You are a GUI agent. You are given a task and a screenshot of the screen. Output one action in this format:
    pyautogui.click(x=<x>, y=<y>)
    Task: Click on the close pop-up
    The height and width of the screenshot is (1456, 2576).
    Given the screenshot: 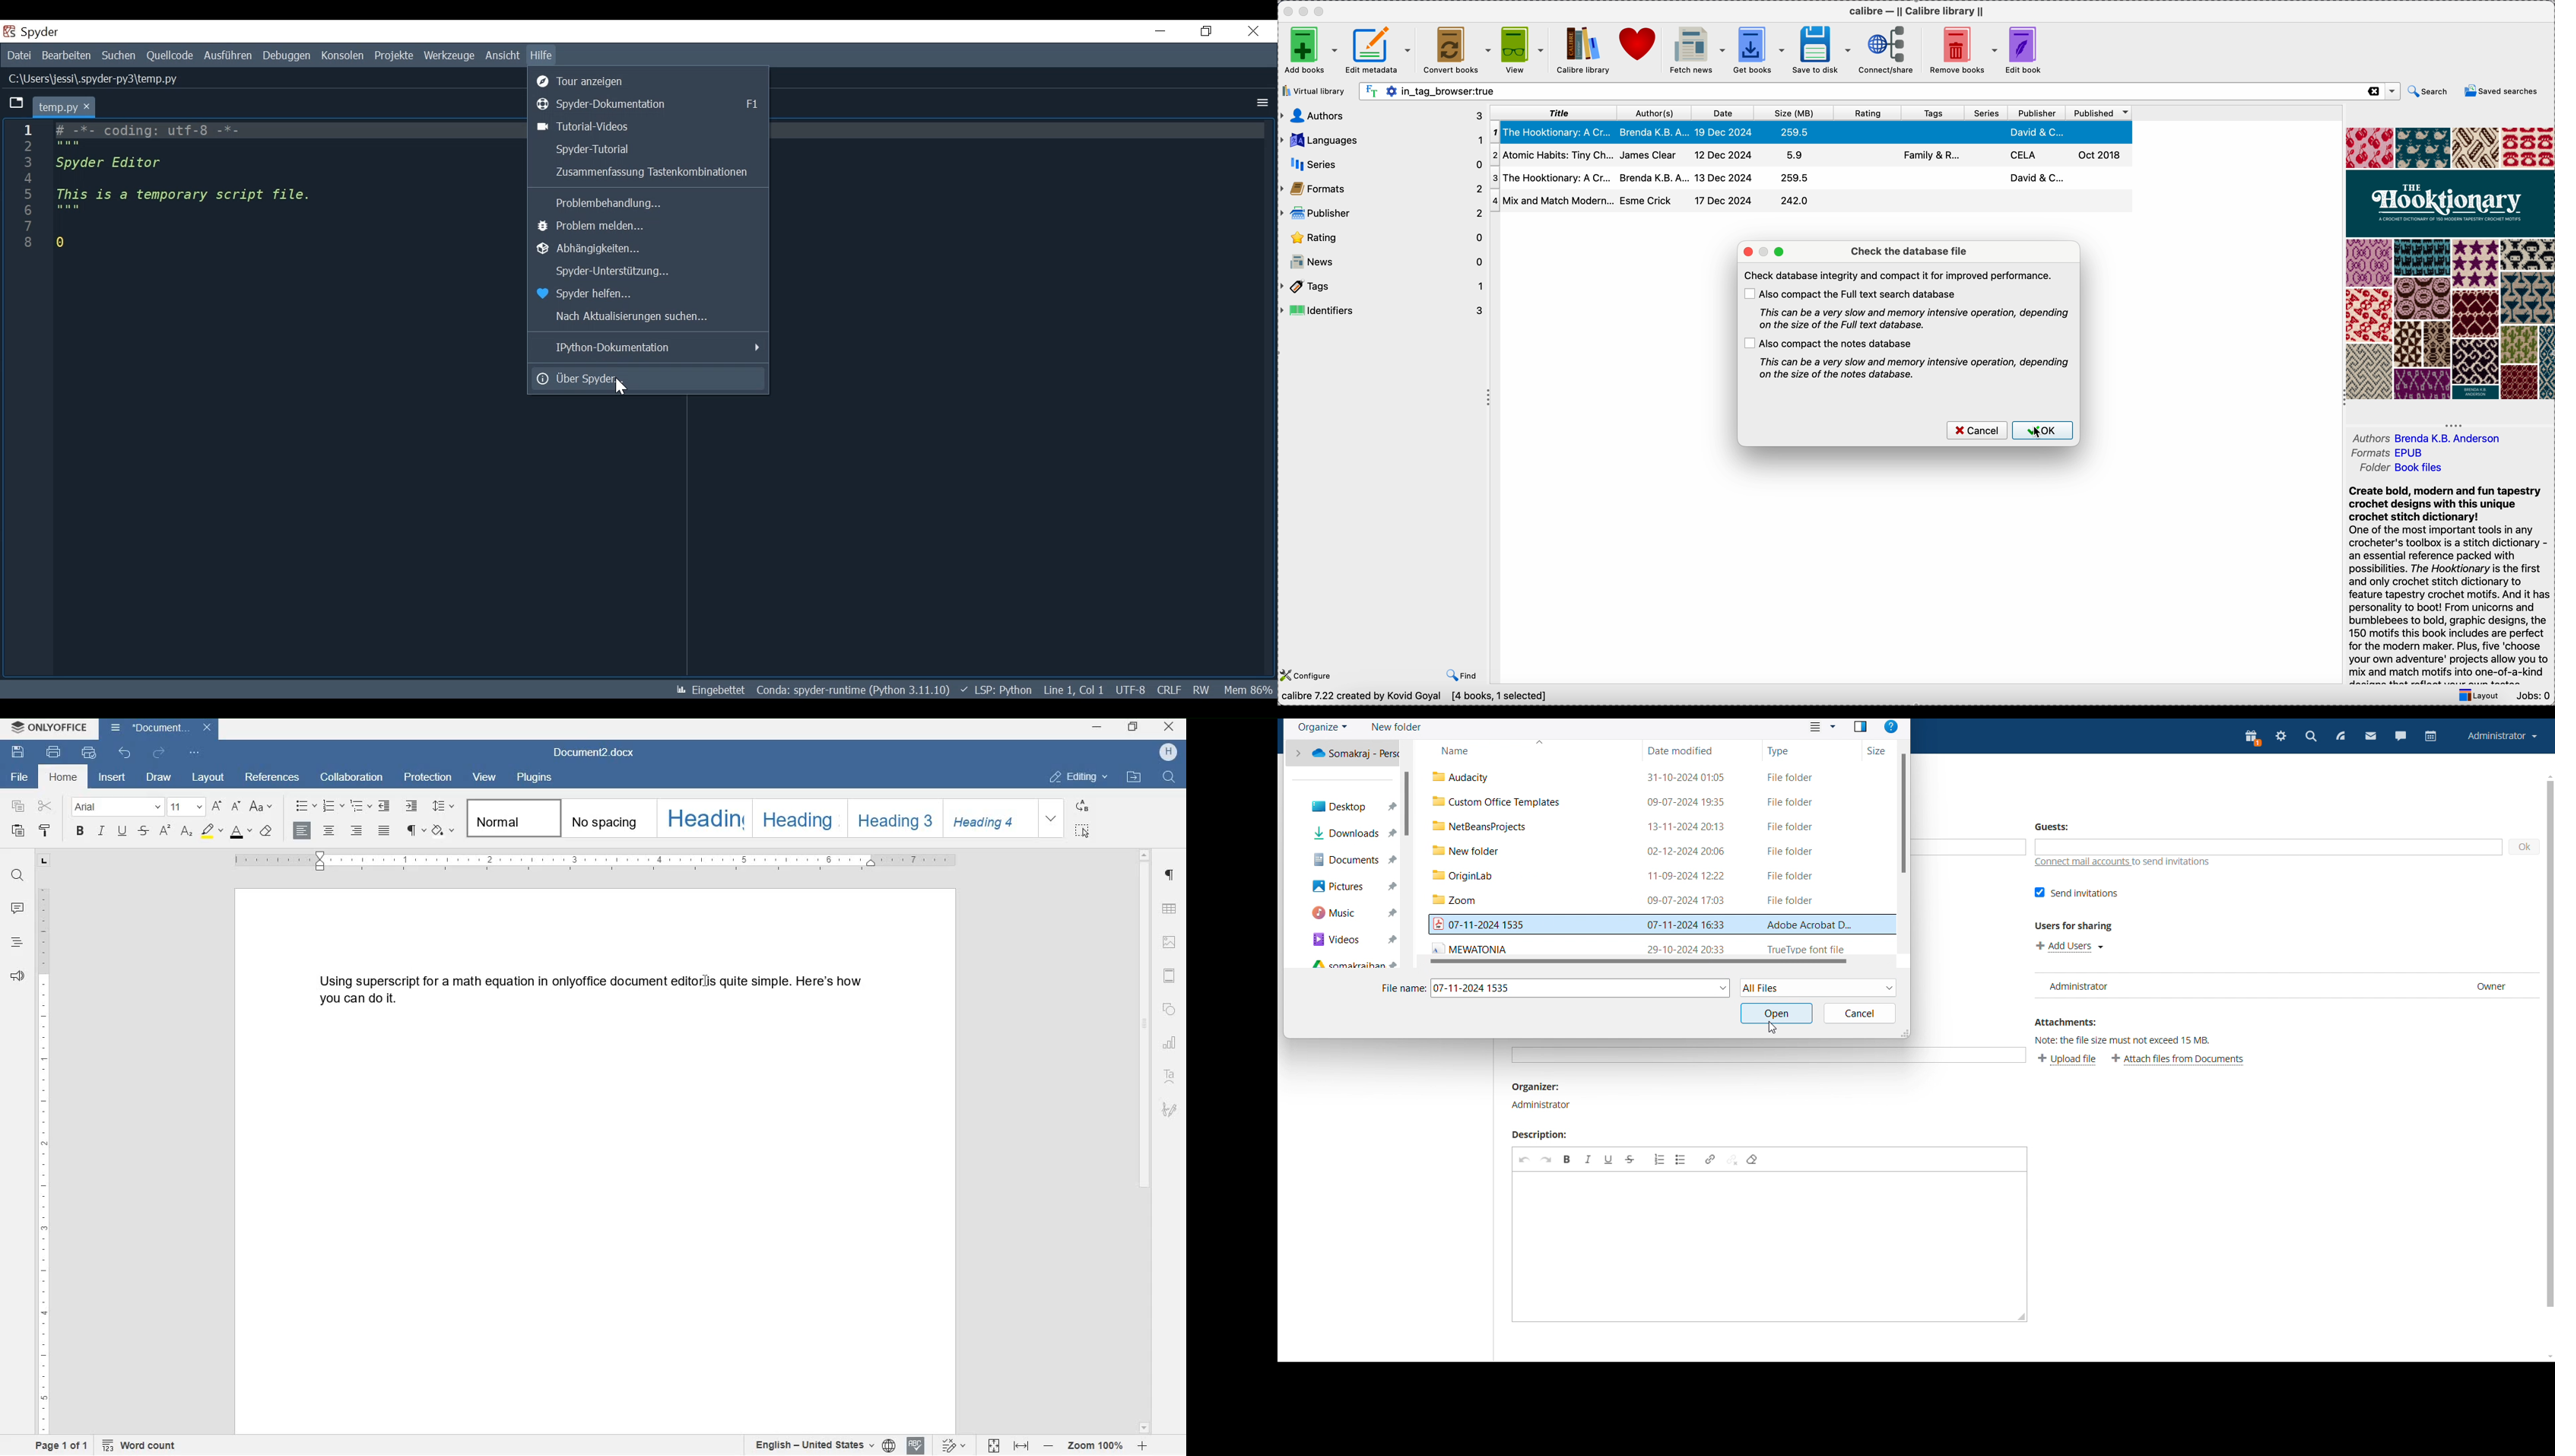 What is the action you would take?
    pyautogui.click(x=1747, y=252)
    